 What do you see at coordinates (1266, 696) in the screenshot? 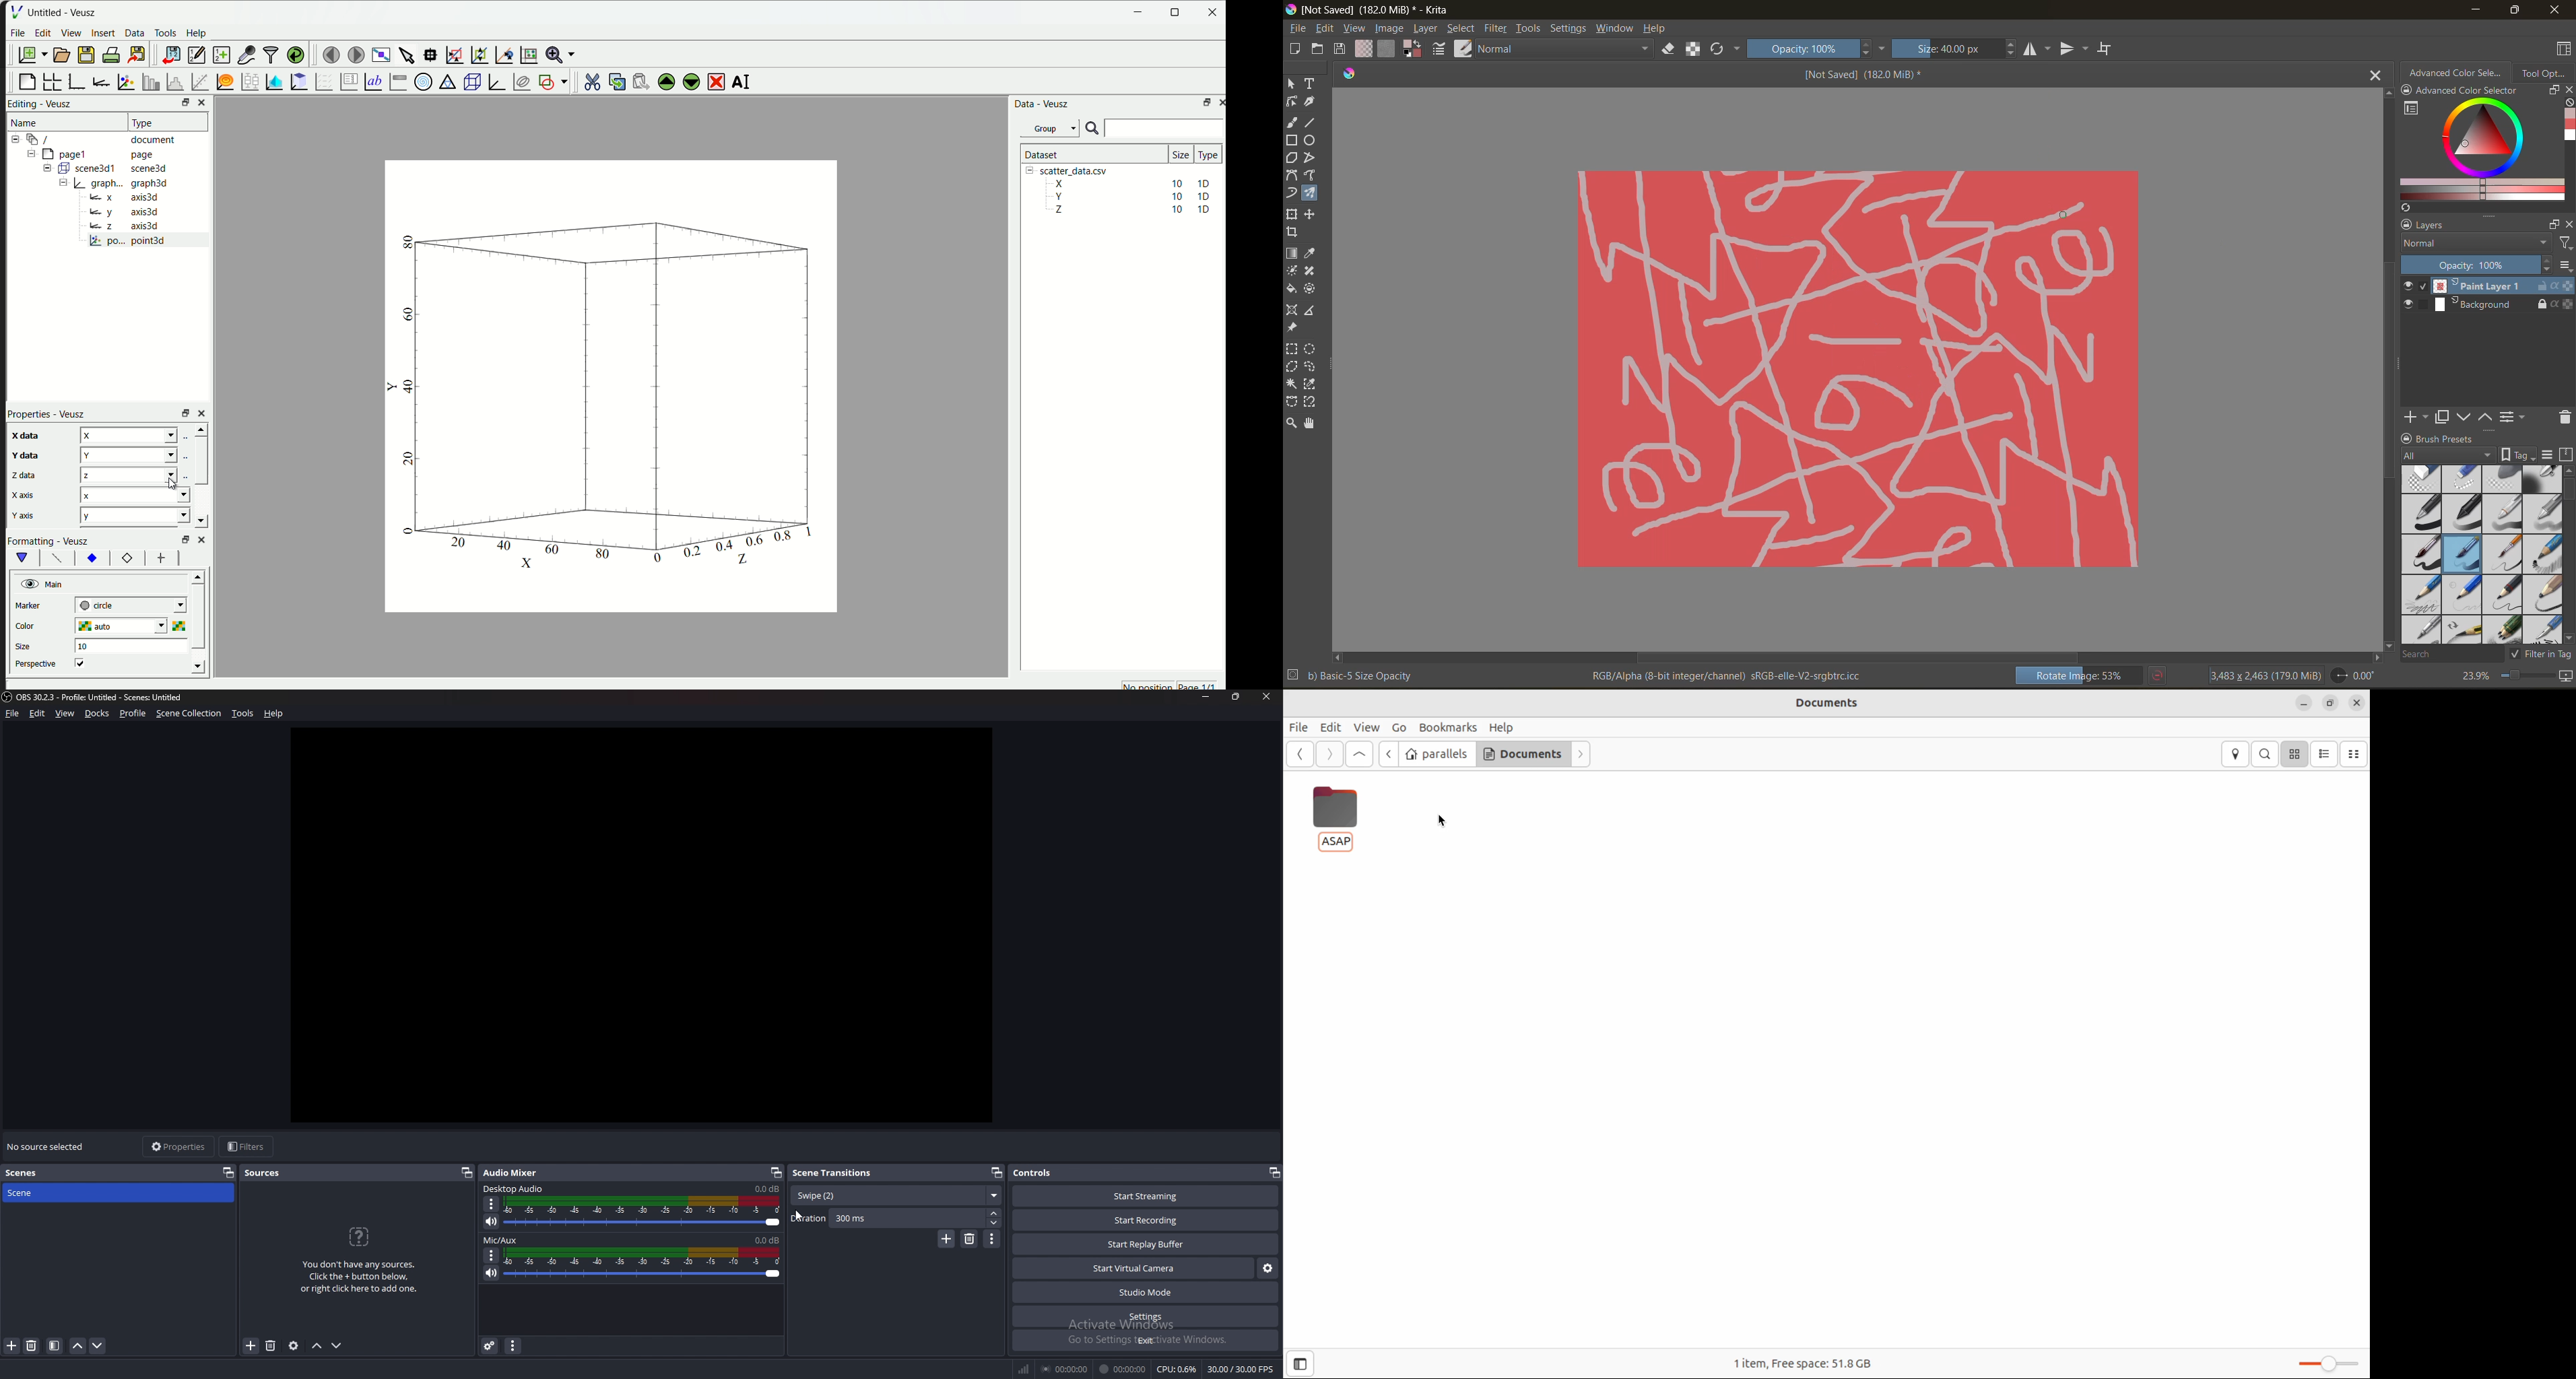
I see `close` at bounding box center [1266, 696].